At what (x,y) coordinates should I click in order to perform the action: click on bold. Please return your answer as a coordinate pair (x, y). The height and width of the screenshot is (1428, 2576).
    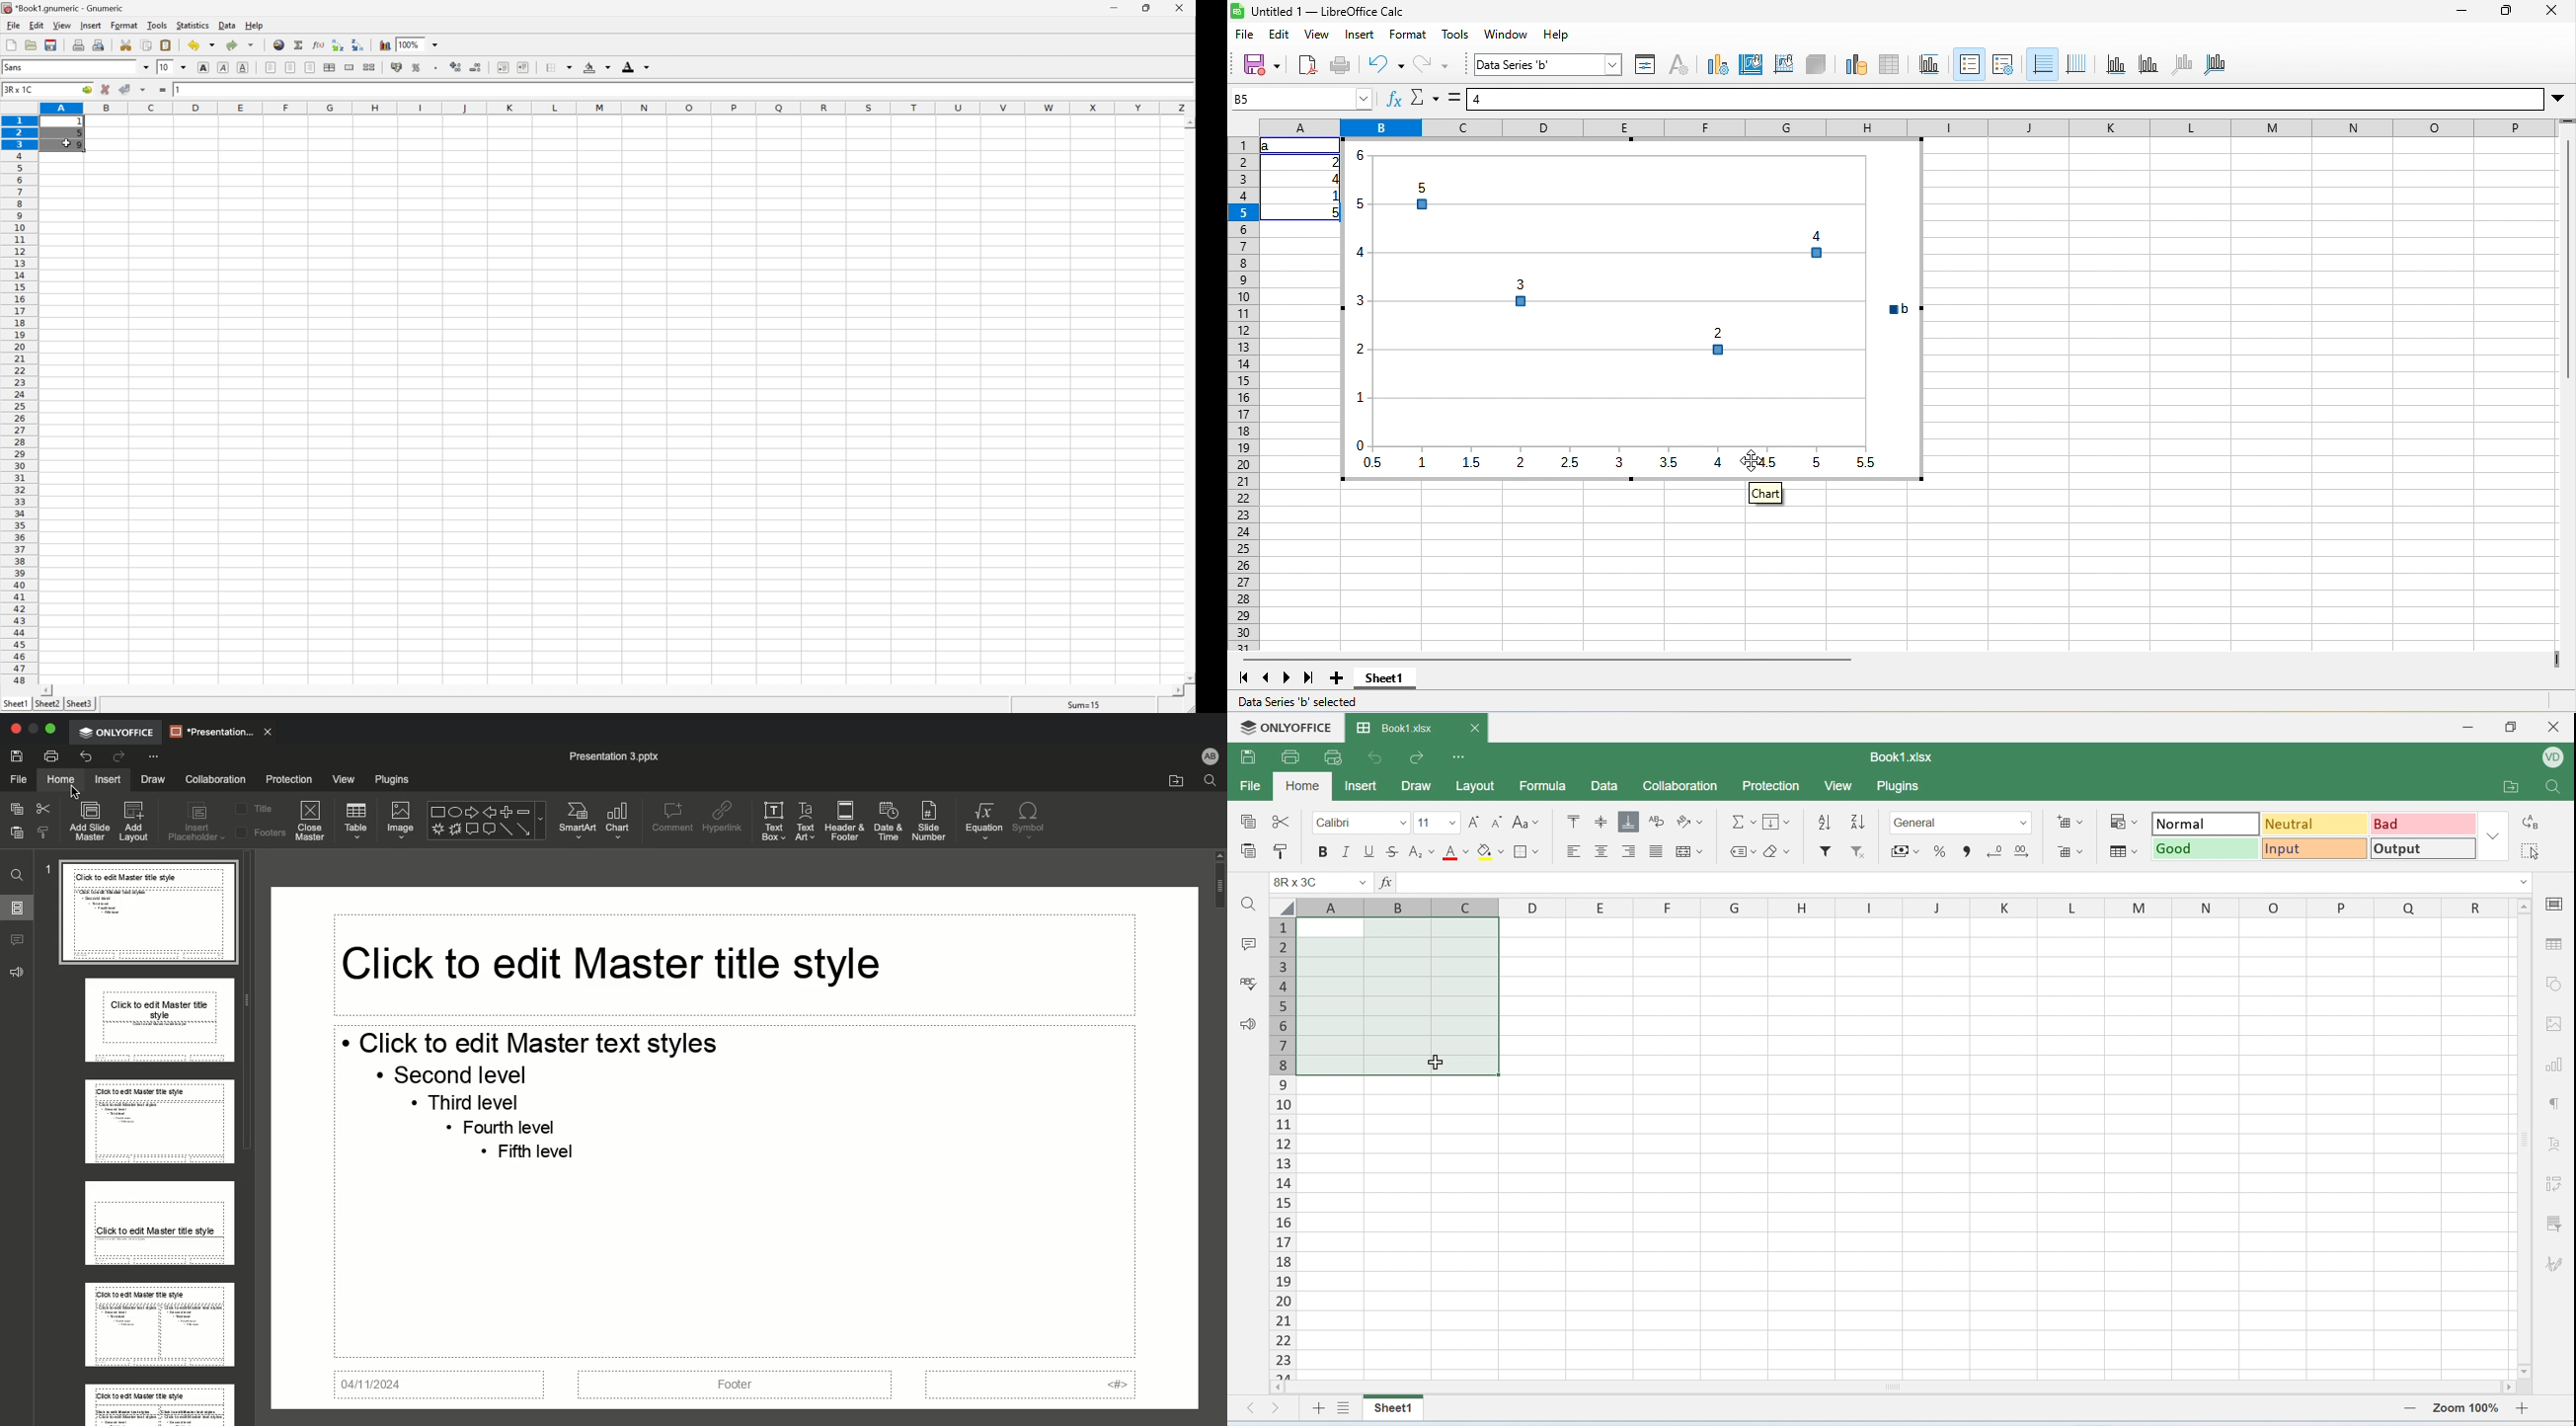
    Looking at the image, I should click on (206, 68).